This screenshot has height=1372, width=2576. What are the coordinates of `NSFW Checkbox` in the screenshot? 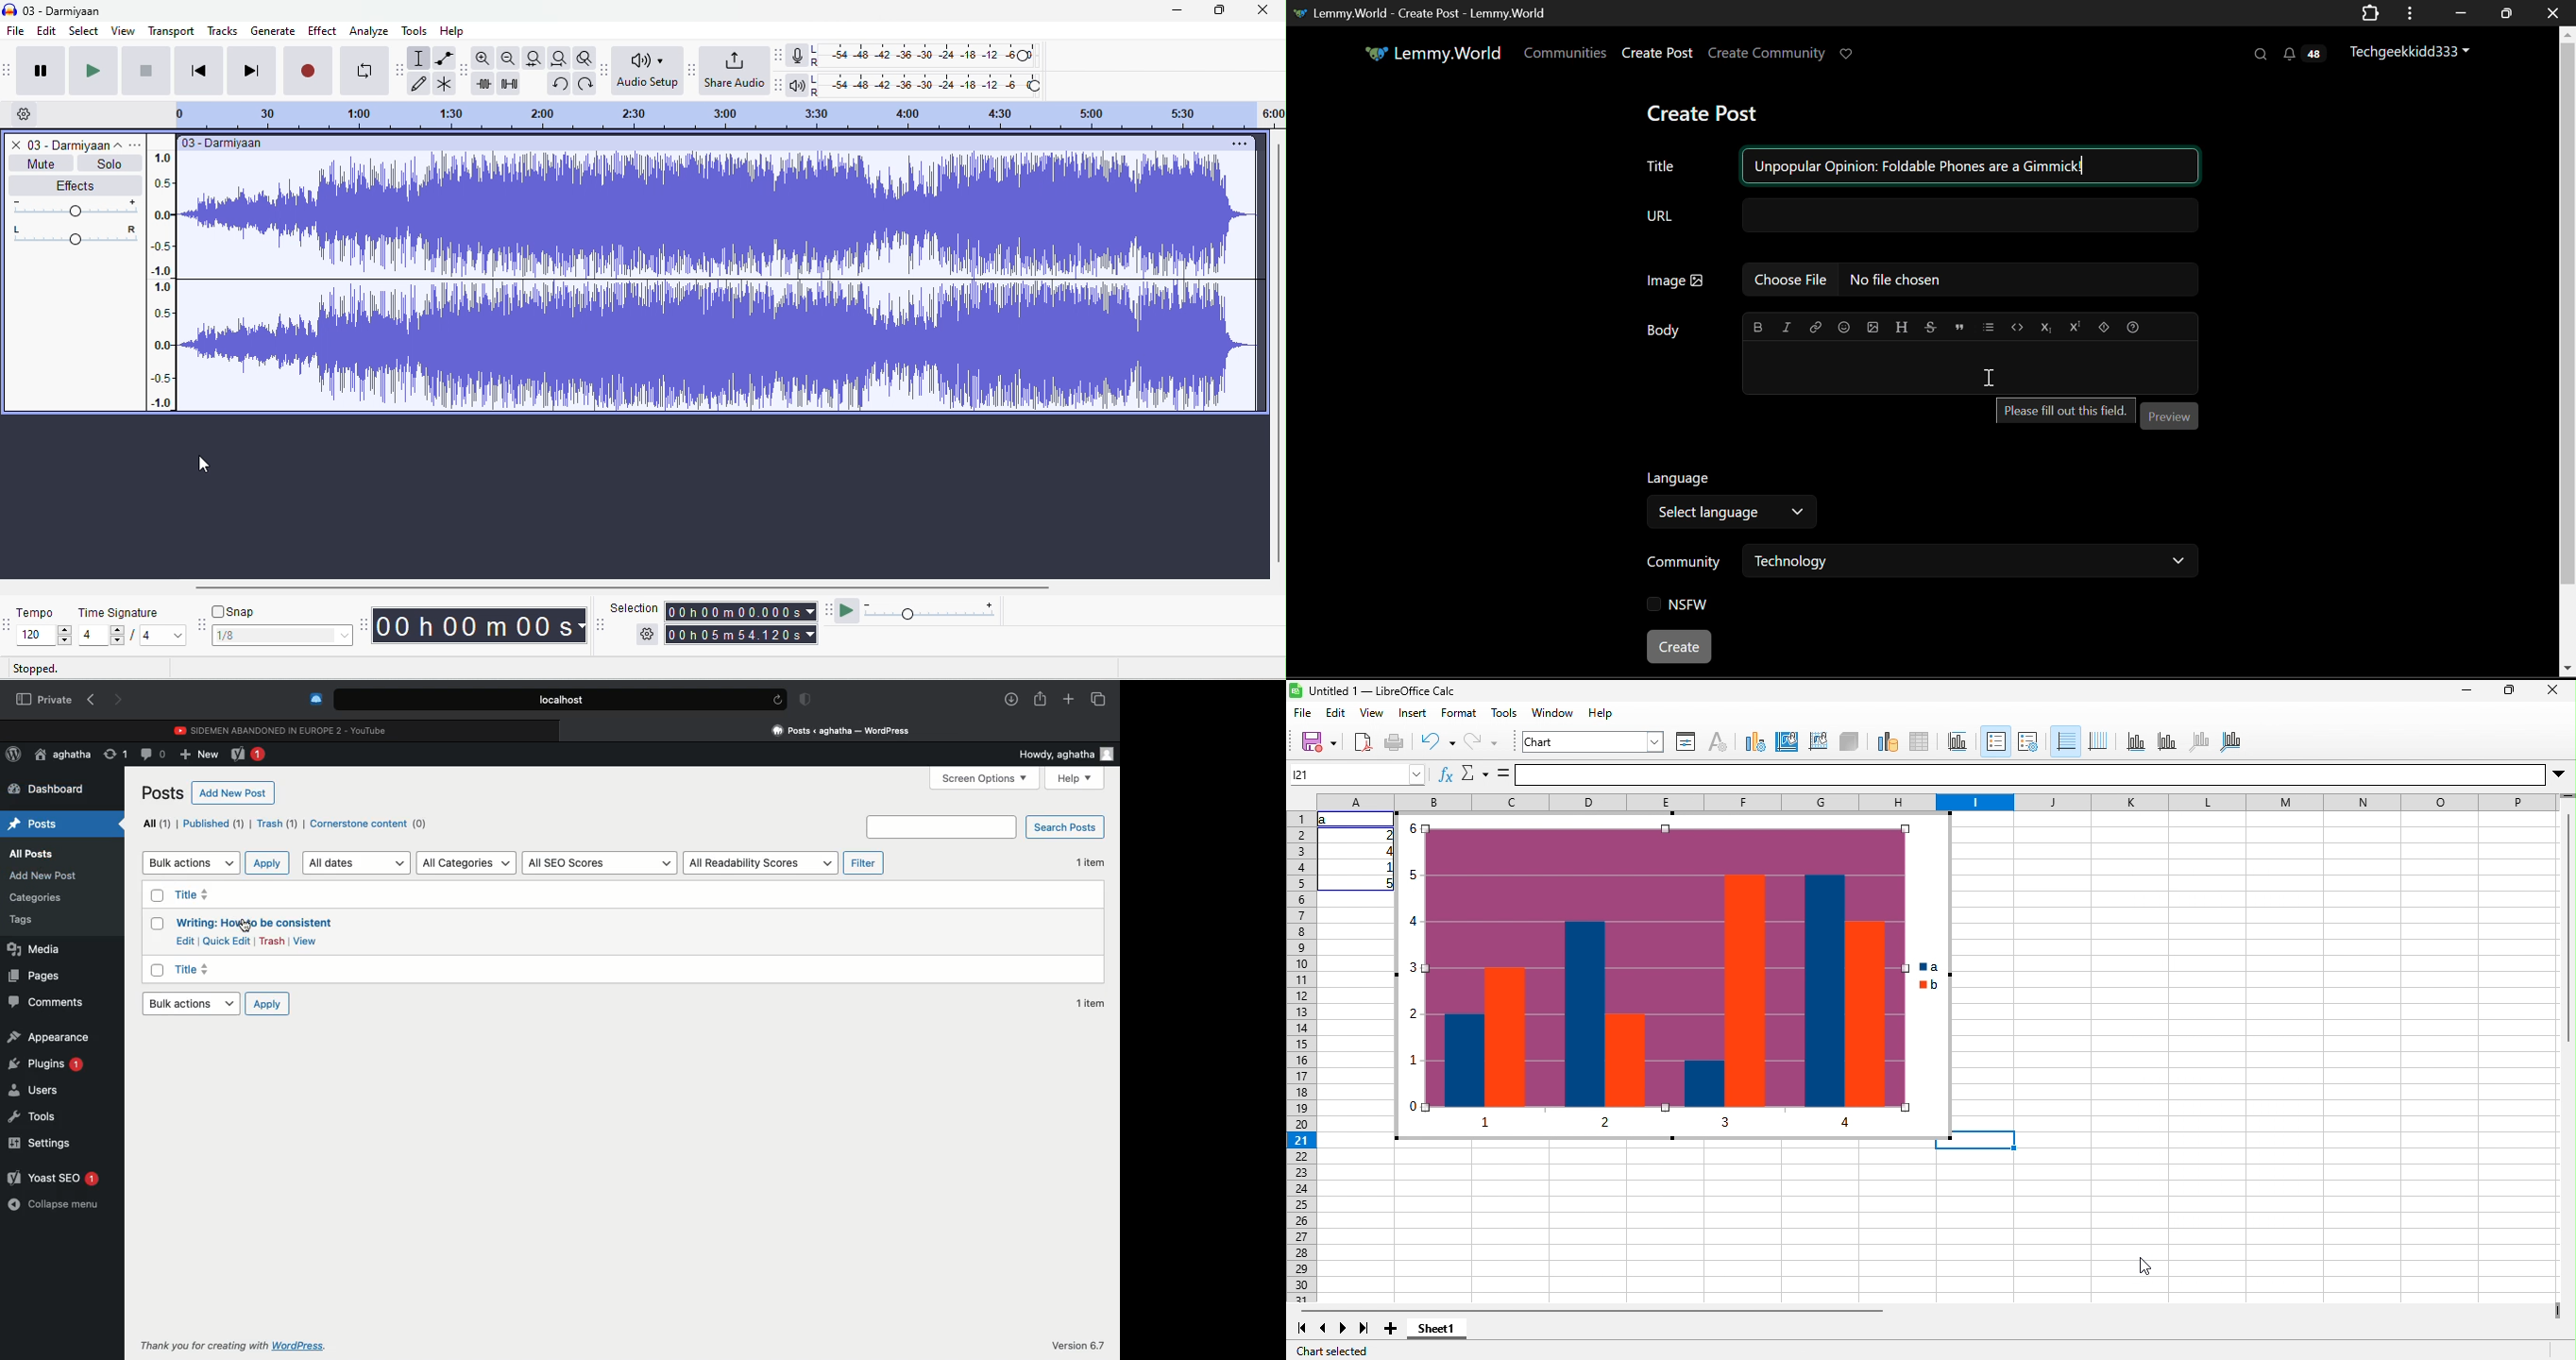 It's located at (1682, 608).